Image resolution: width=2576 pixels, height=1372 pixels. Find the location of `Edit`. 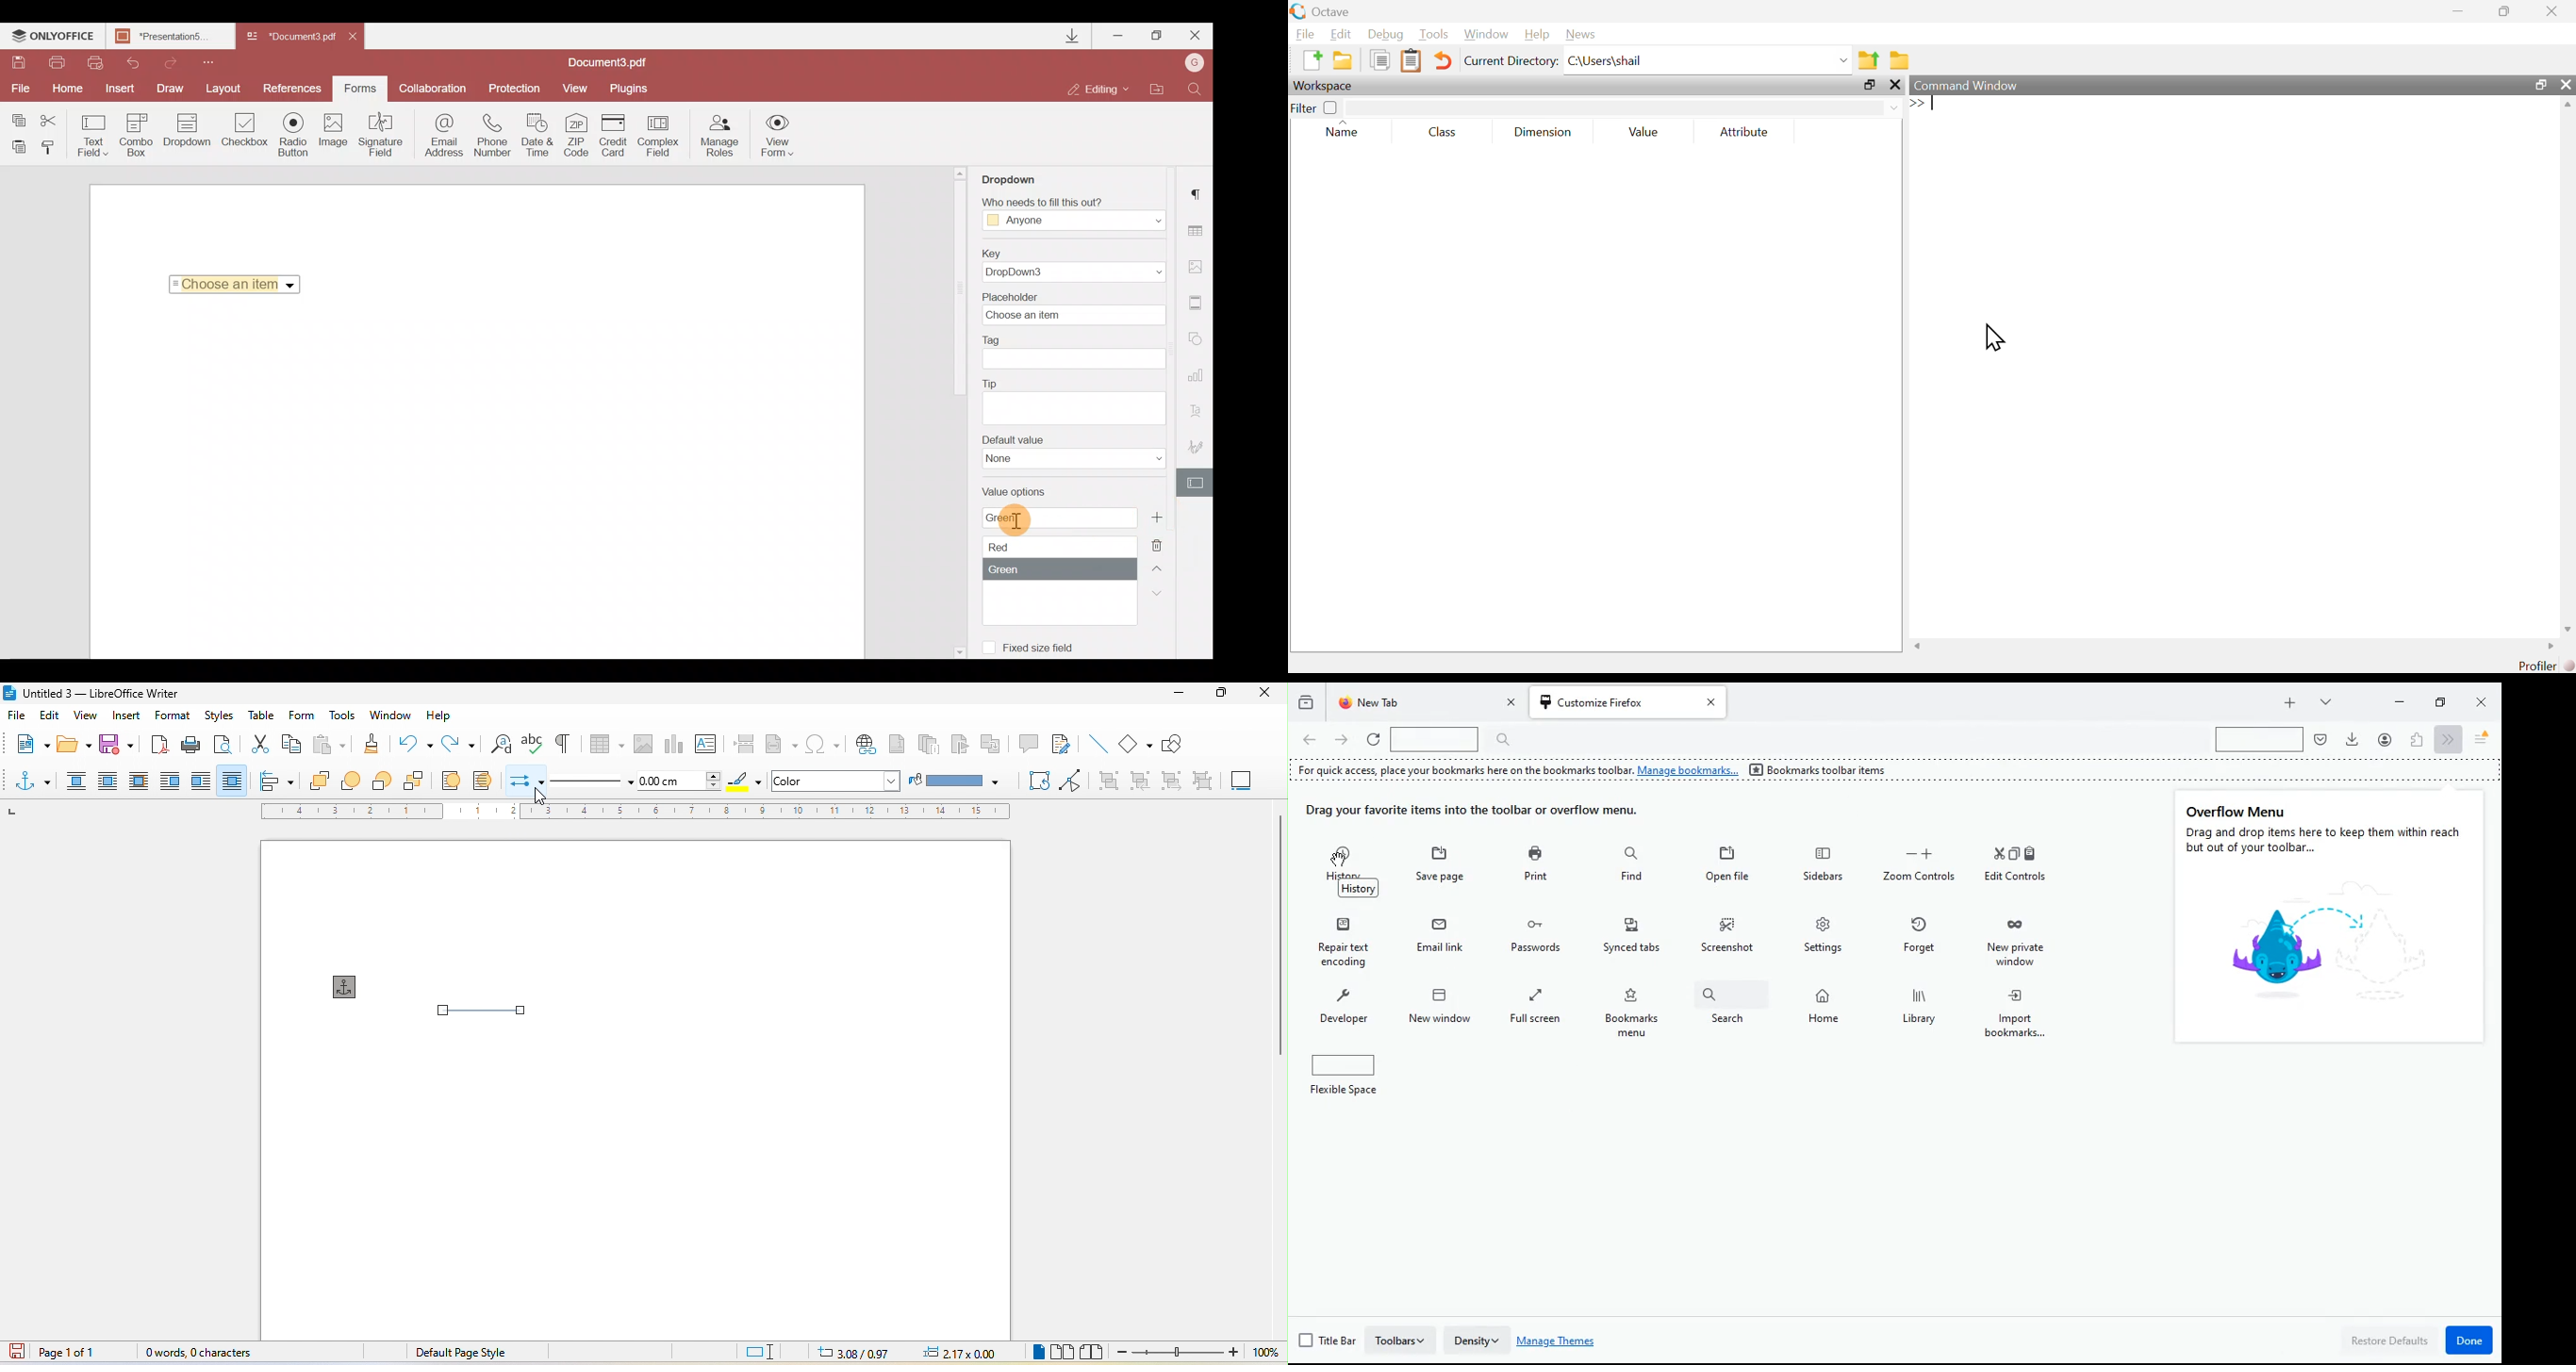

Edit is located at coordinates (1340, 33).